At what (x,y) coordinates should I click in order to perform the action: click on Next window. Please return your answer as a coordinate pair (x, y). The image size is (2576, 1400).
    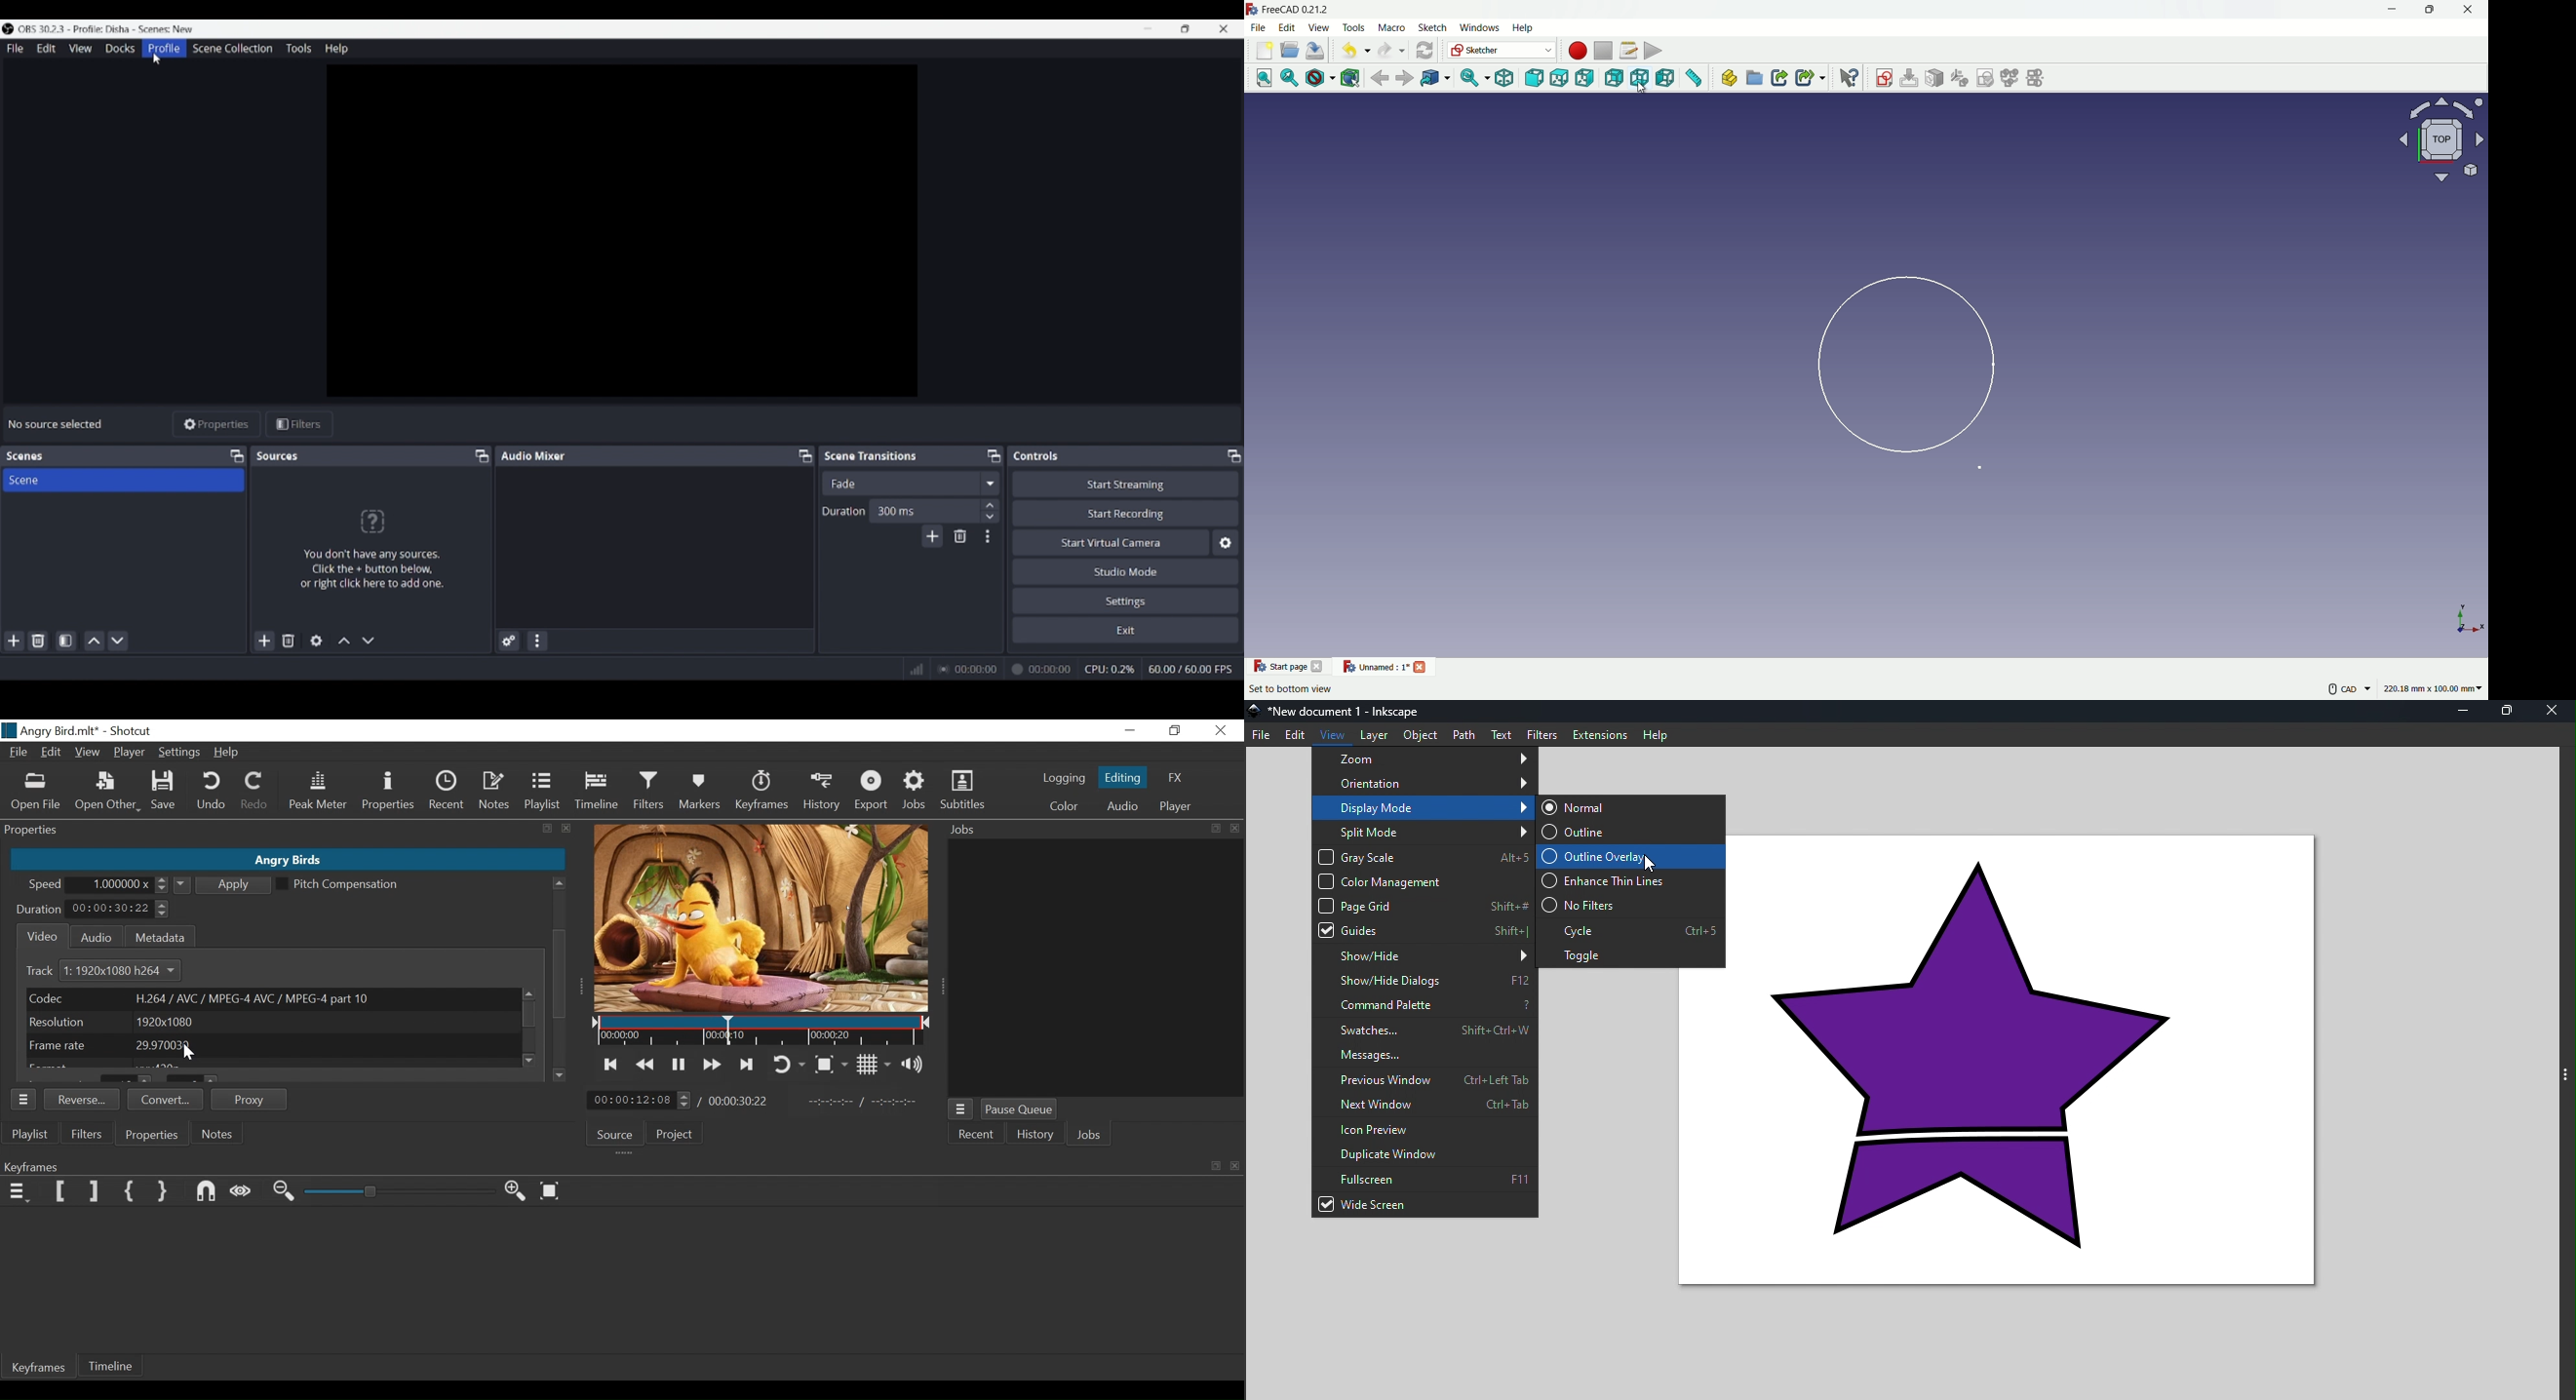
    Looking at the image, I should click on (1424, 1104).